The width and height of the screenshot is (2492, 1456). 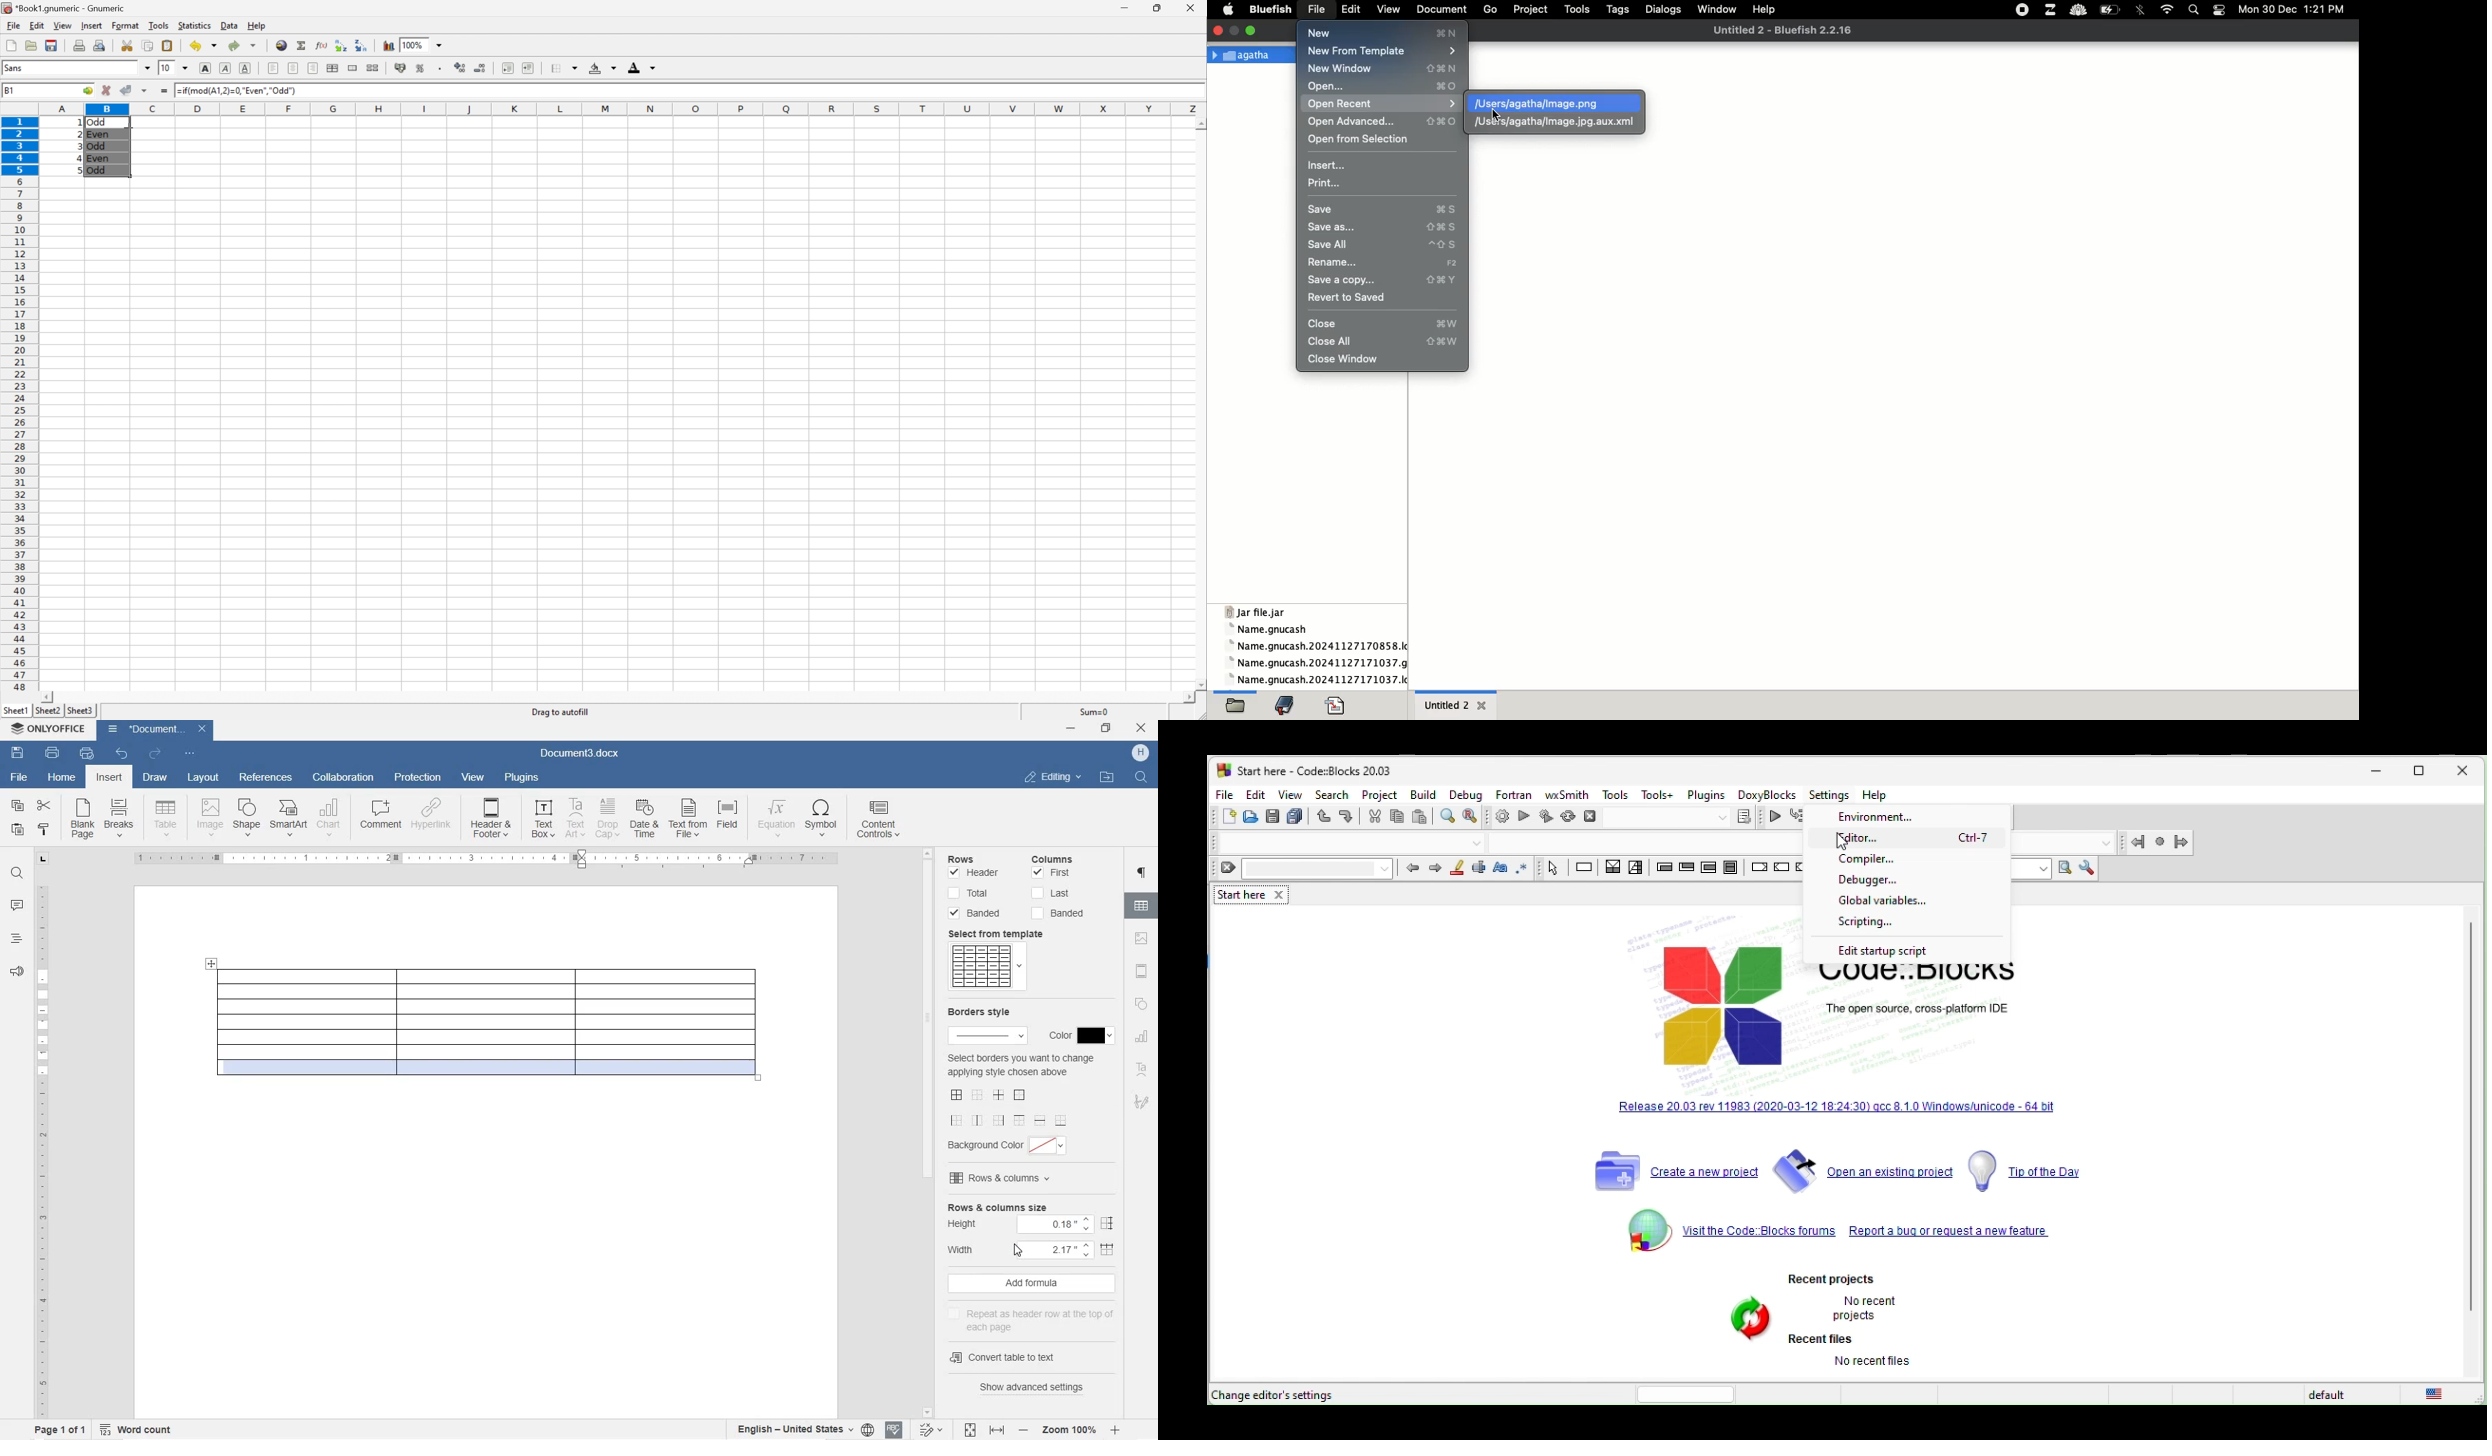 I want to click on TAB, so click(x=43, y=861).